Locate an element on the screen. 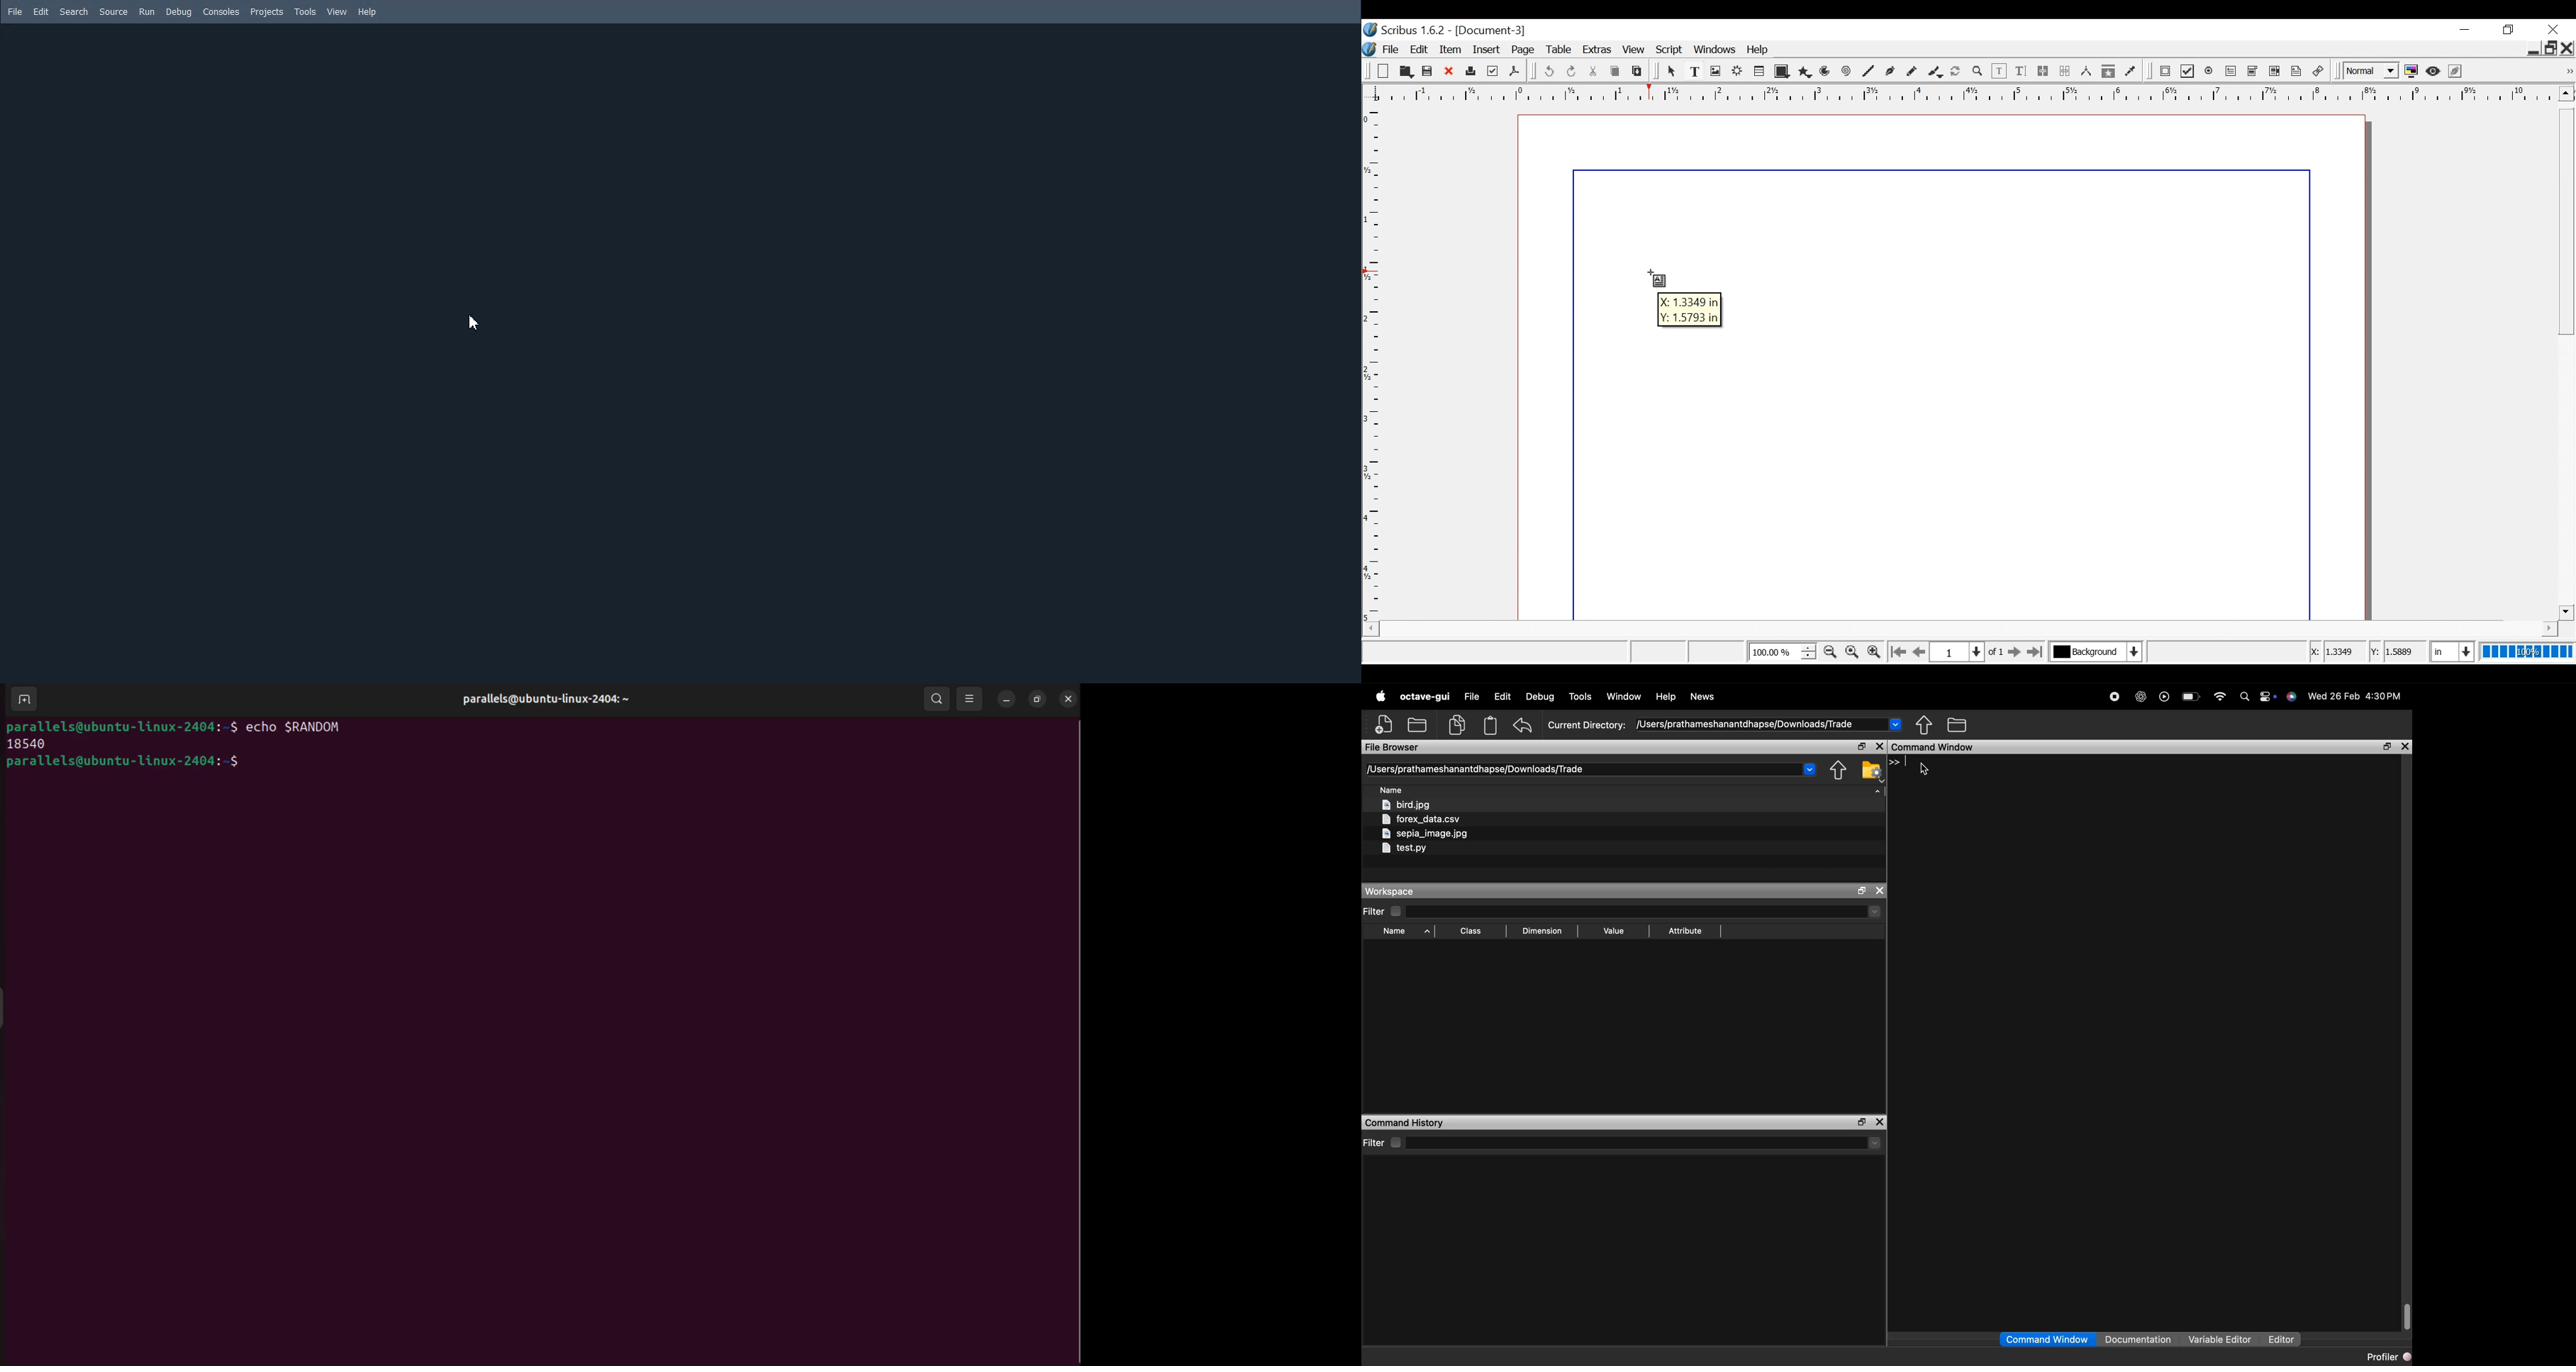 The width and height of the screenshot is (2576, 1372). PDF List Box is located at coordinates (2275, 71).